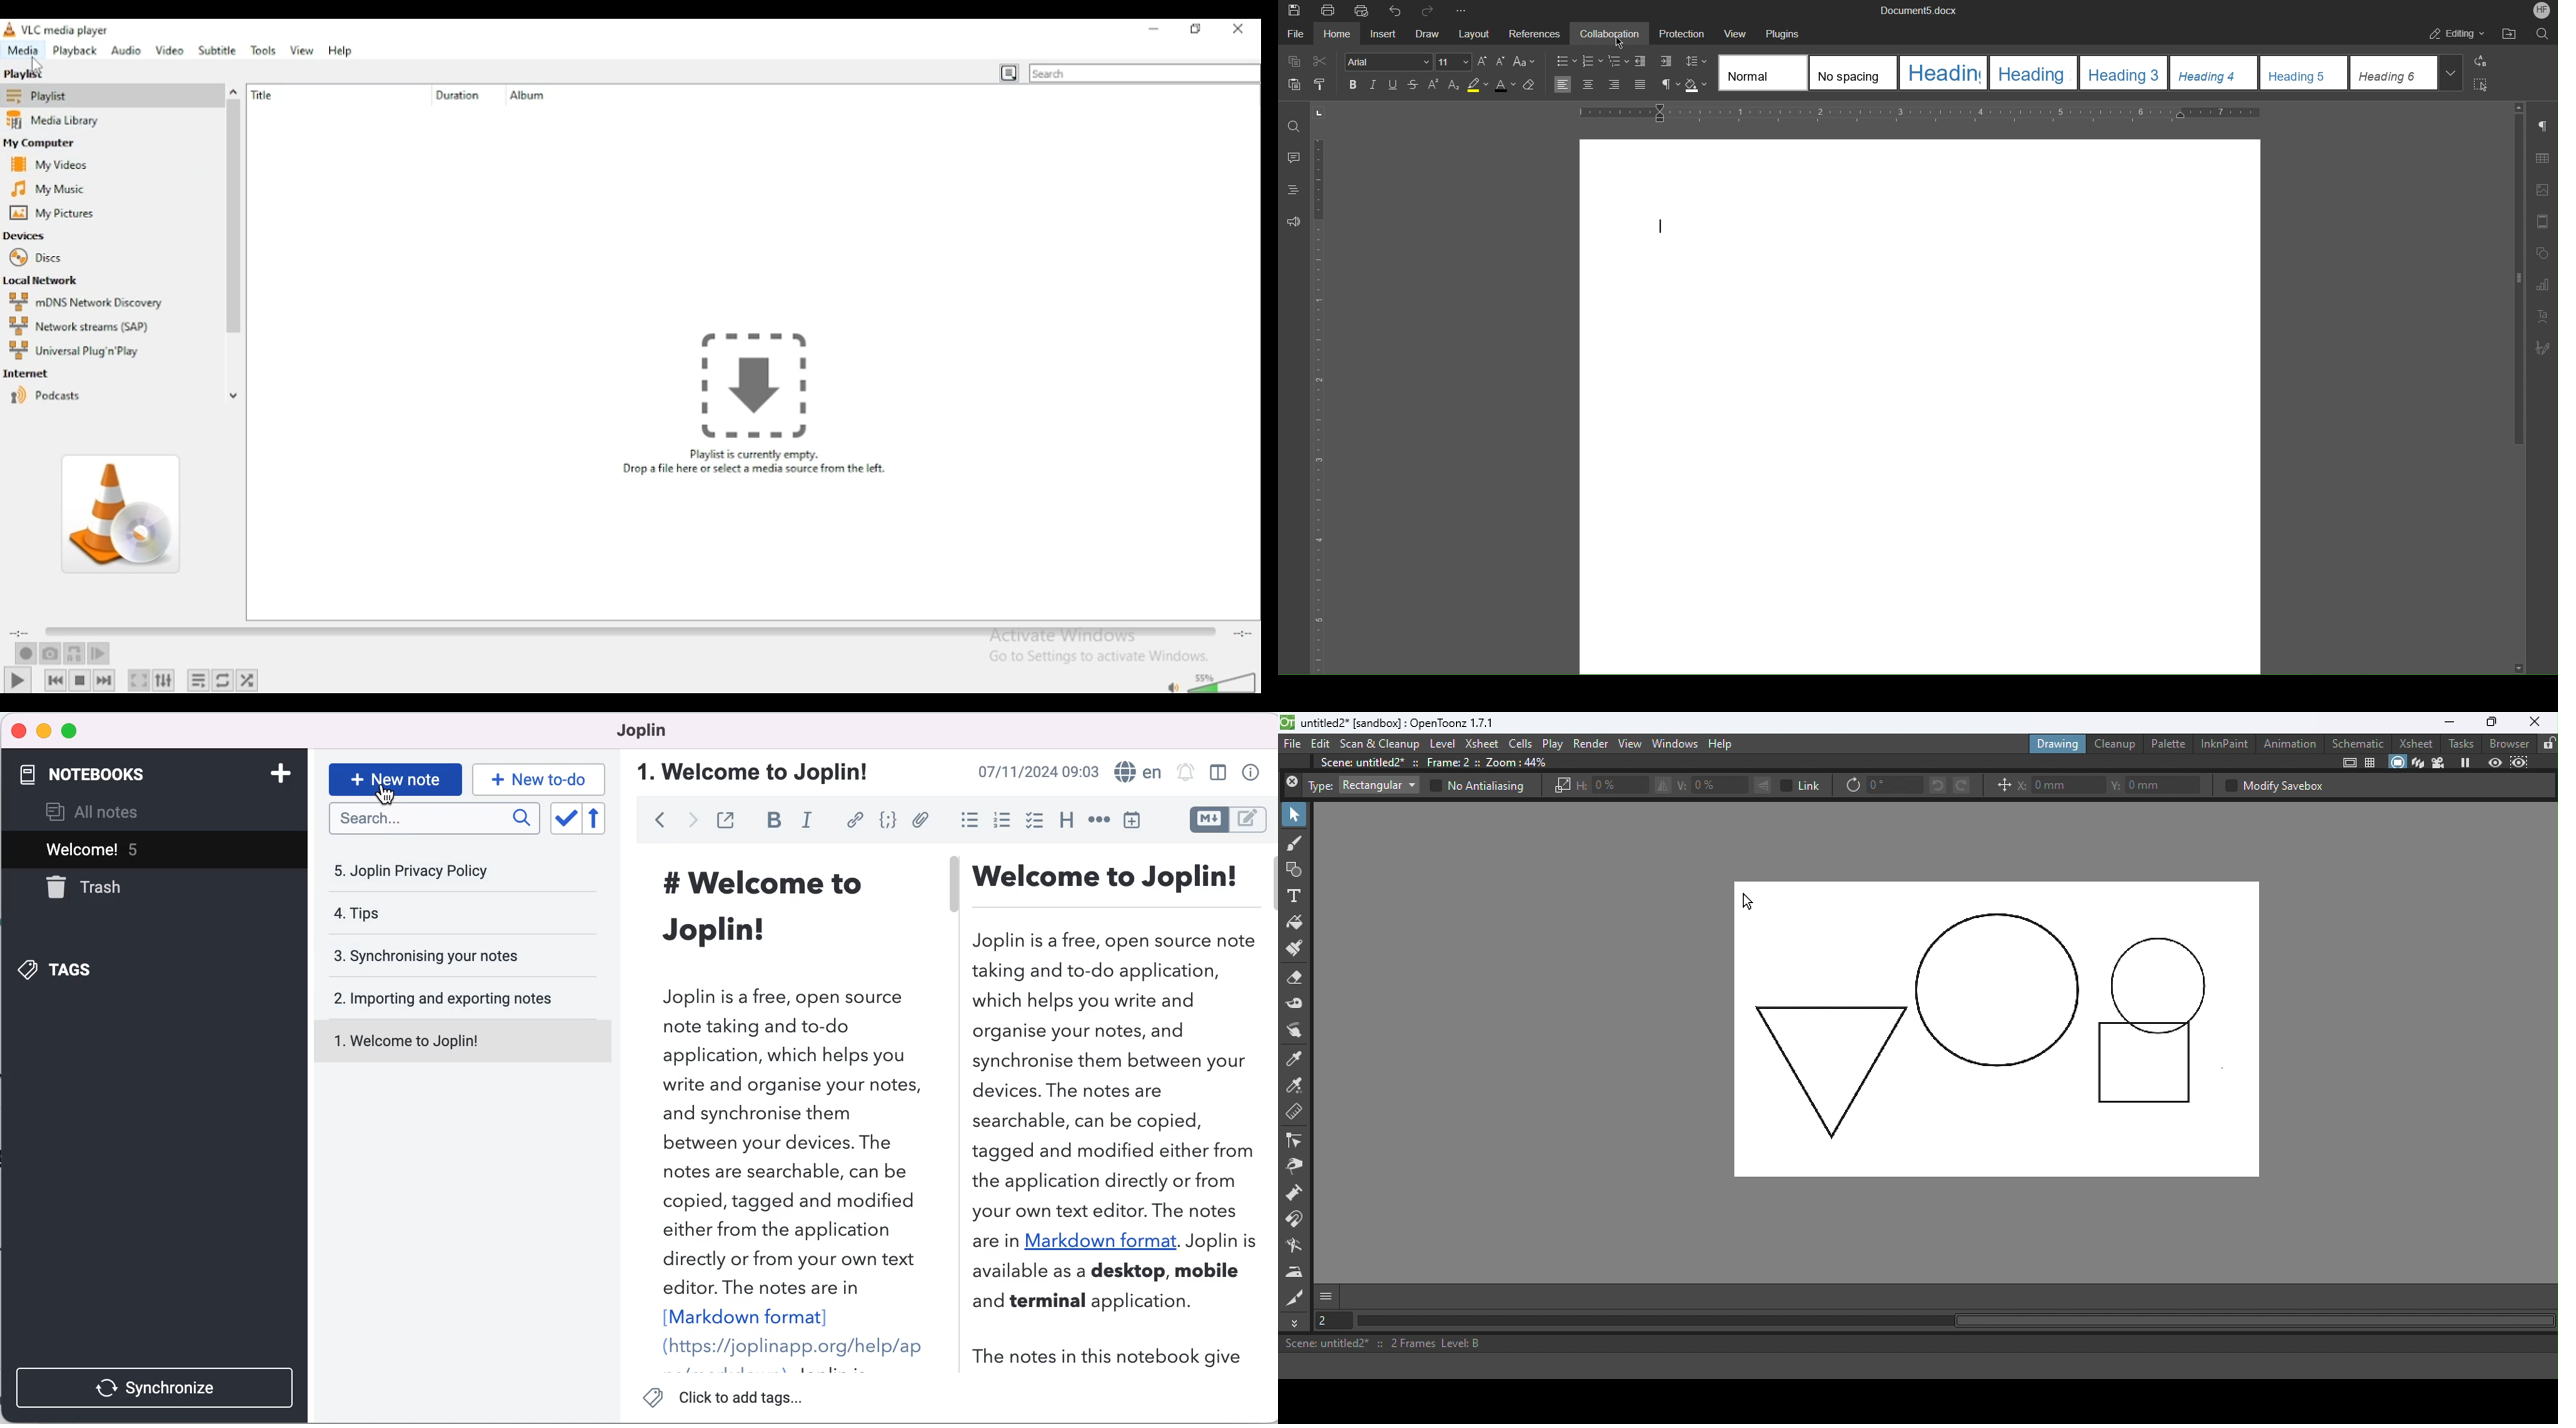 Image resolution: width=2576 pixels, height=1428 pixels. I want to click on Cleanup, so click(2116, 744).